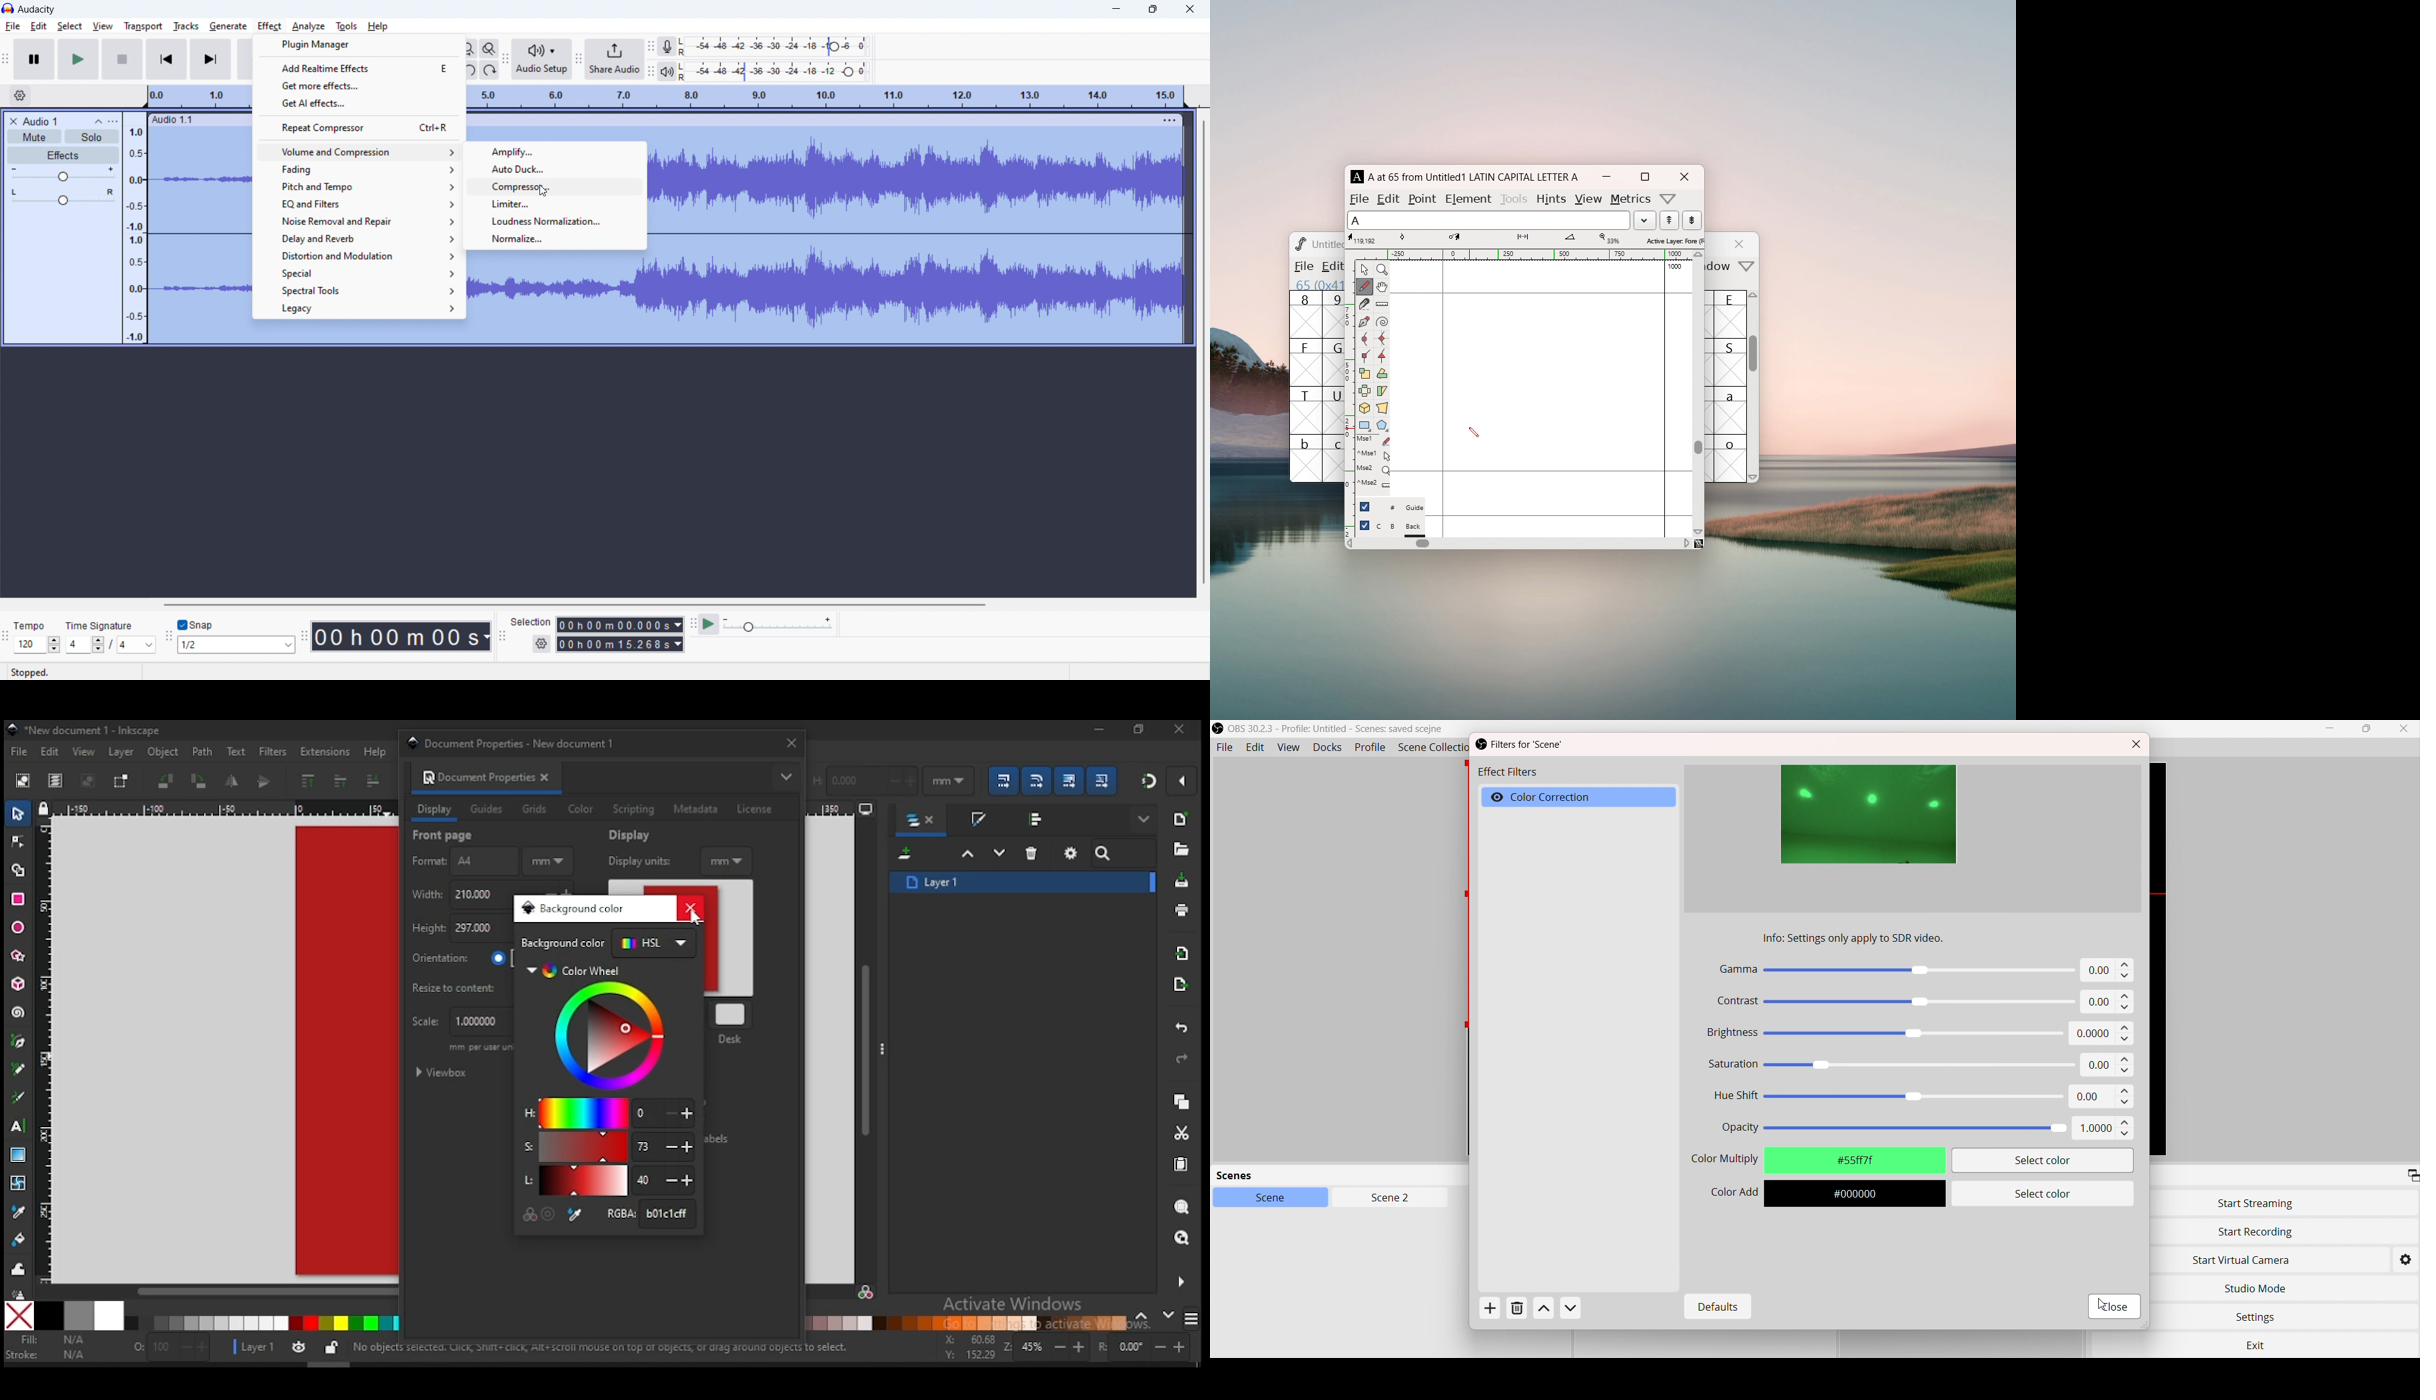 Image resolution: width=2436 pixels, height=1400 pixels. Describe the element at coordinates (169, 781) in the screenshot. I see `object rotate 90 CCW` at that location.